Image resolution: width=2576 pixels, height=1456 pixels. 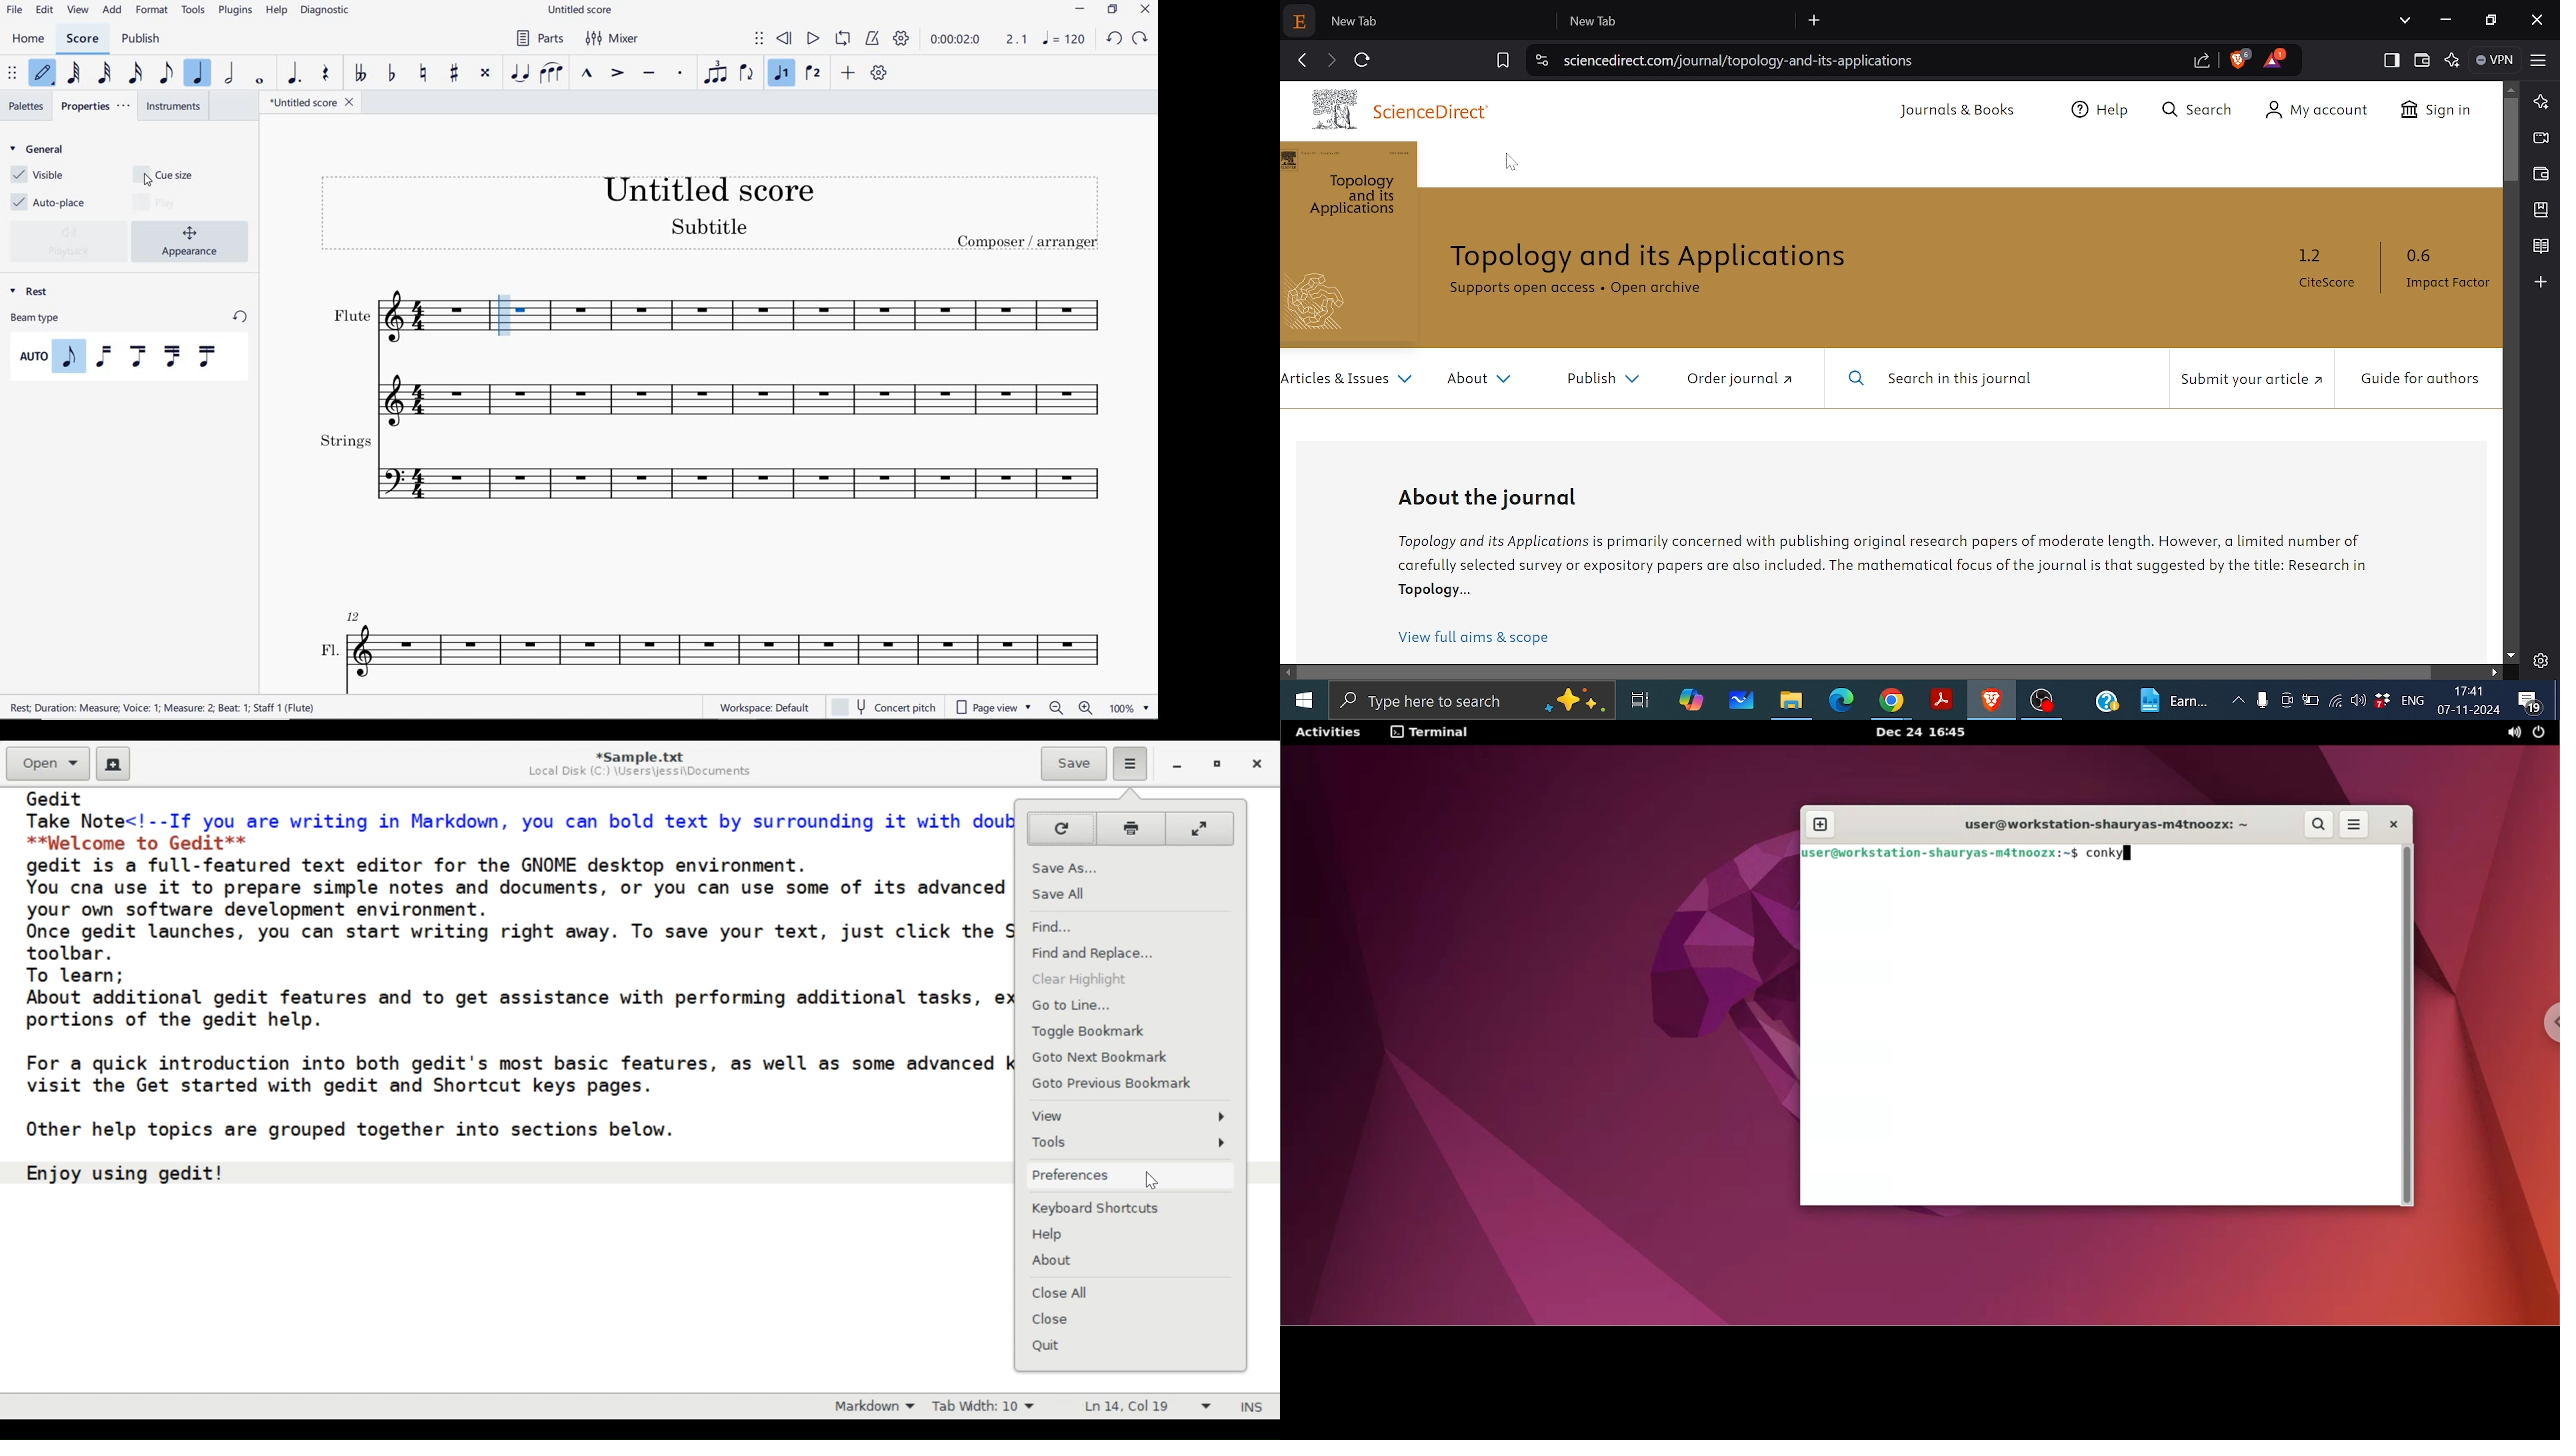 What do you see at coordinates (2533, 703) in the screenshot?
I see `Masseges` at bounding box center [2533, 703].